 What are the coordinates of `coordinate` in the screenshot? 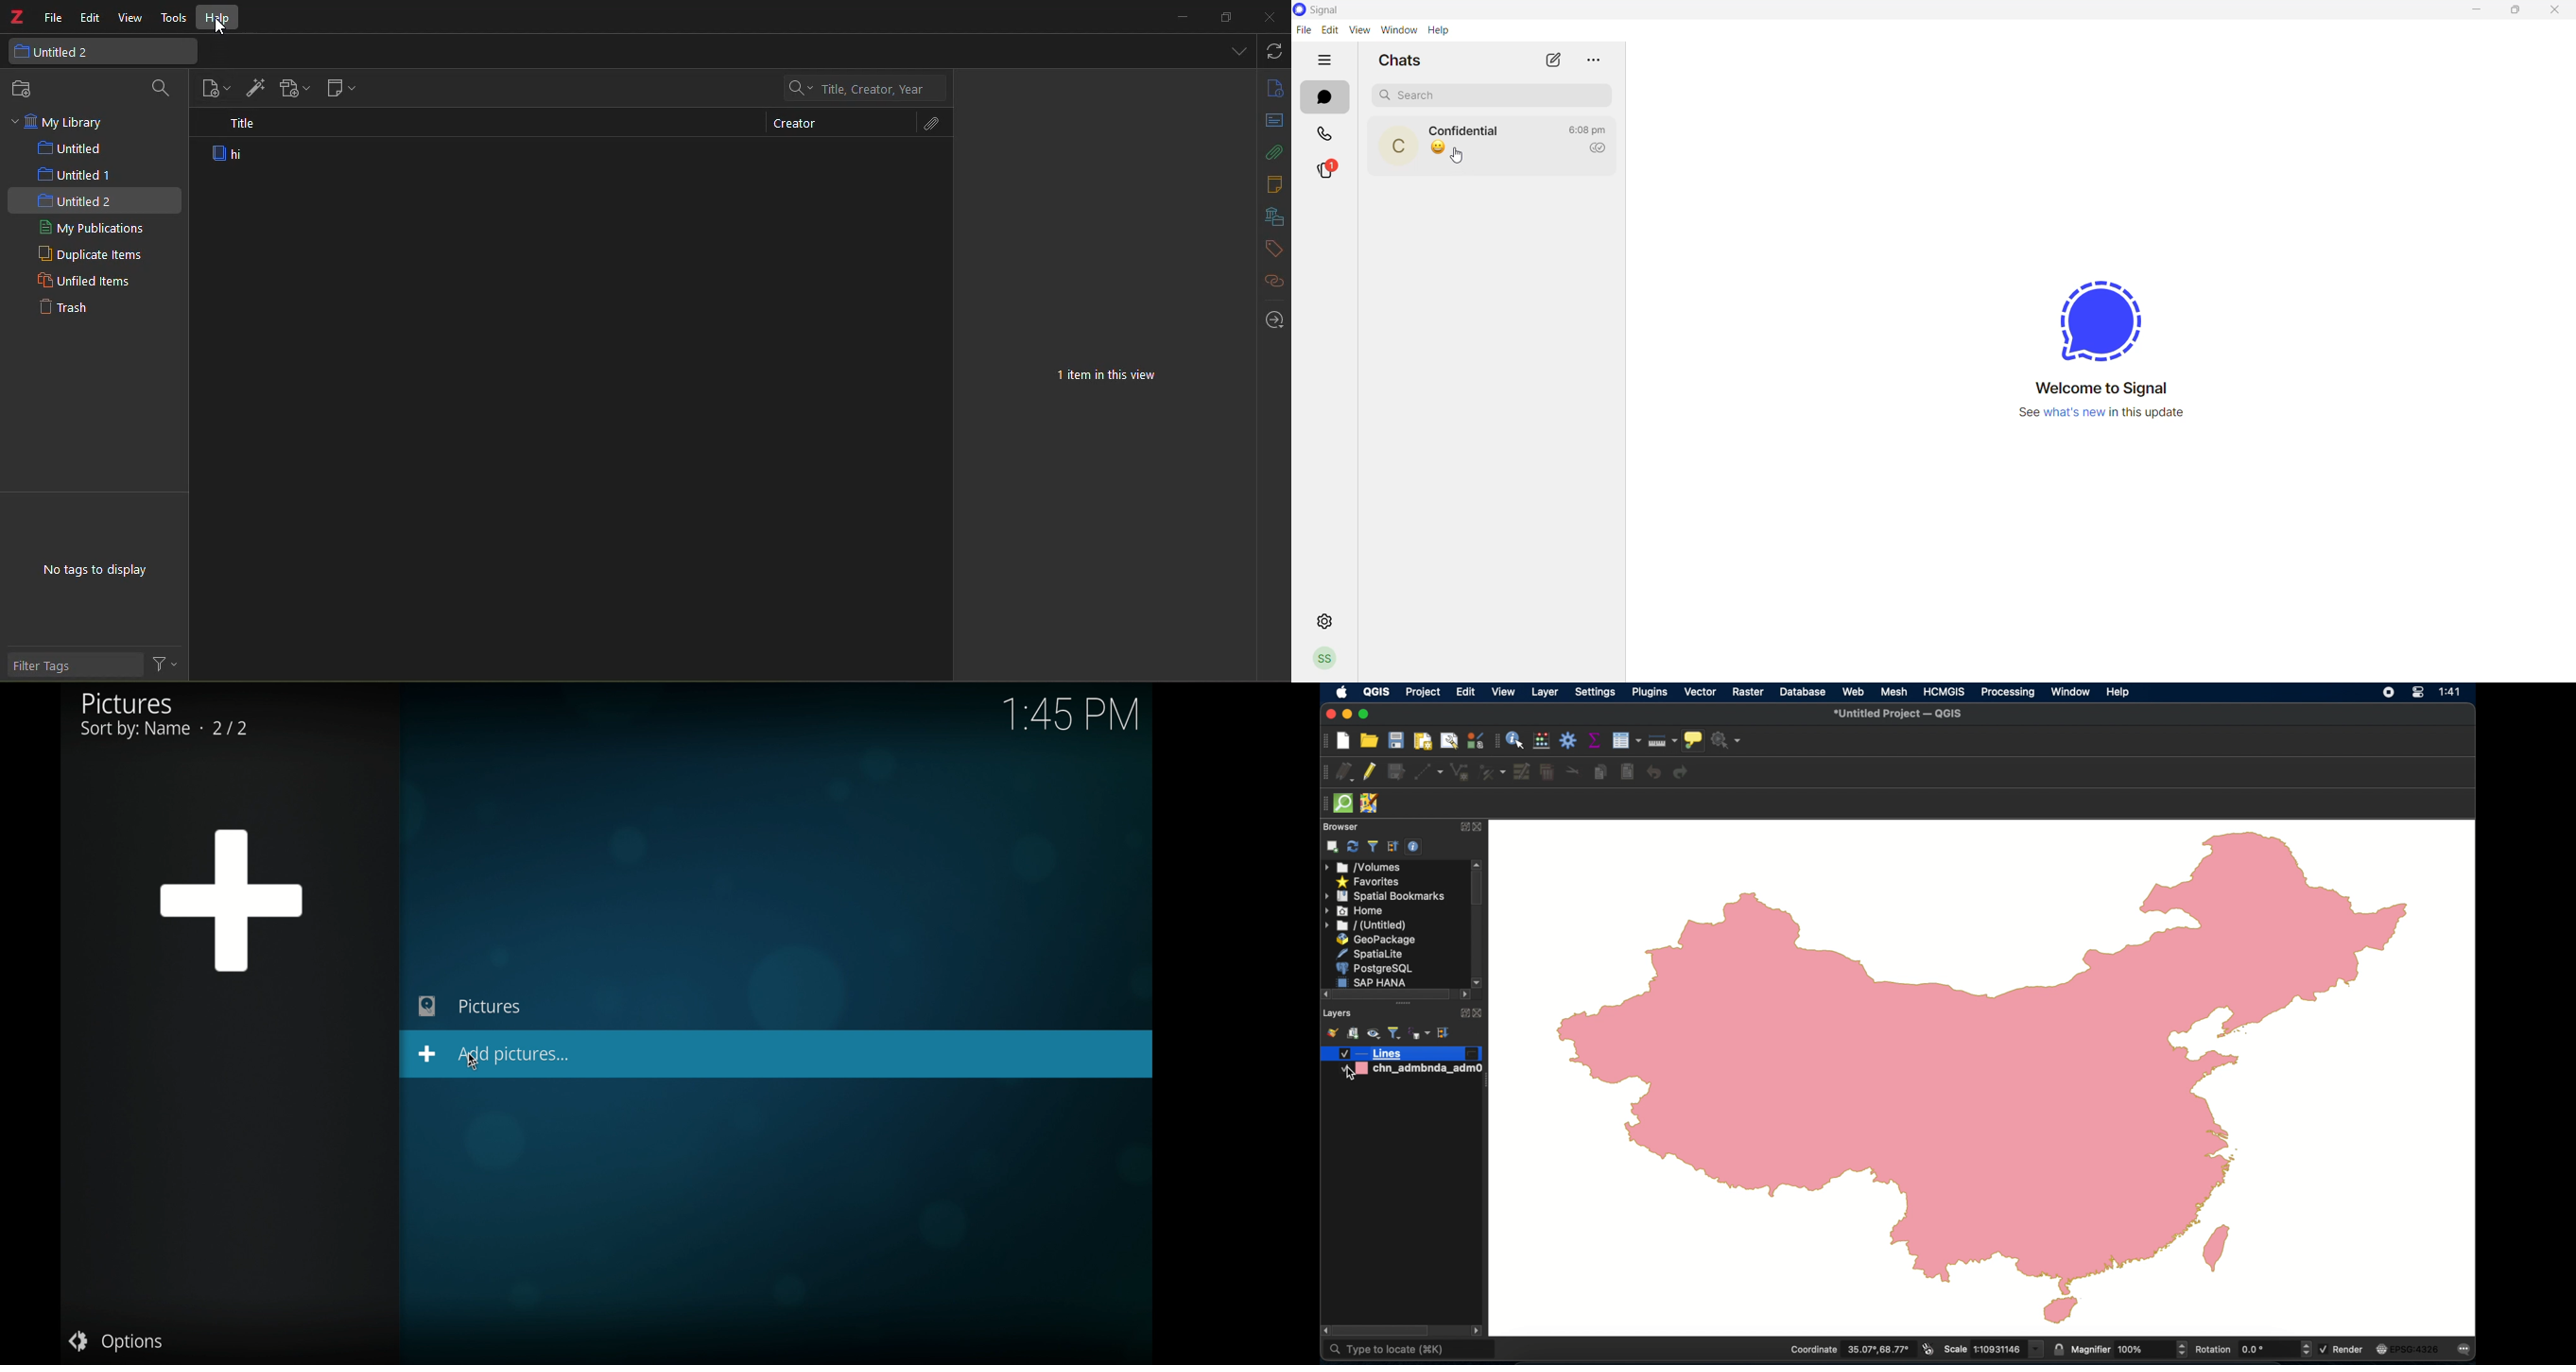 It's located at (1849, 1349).